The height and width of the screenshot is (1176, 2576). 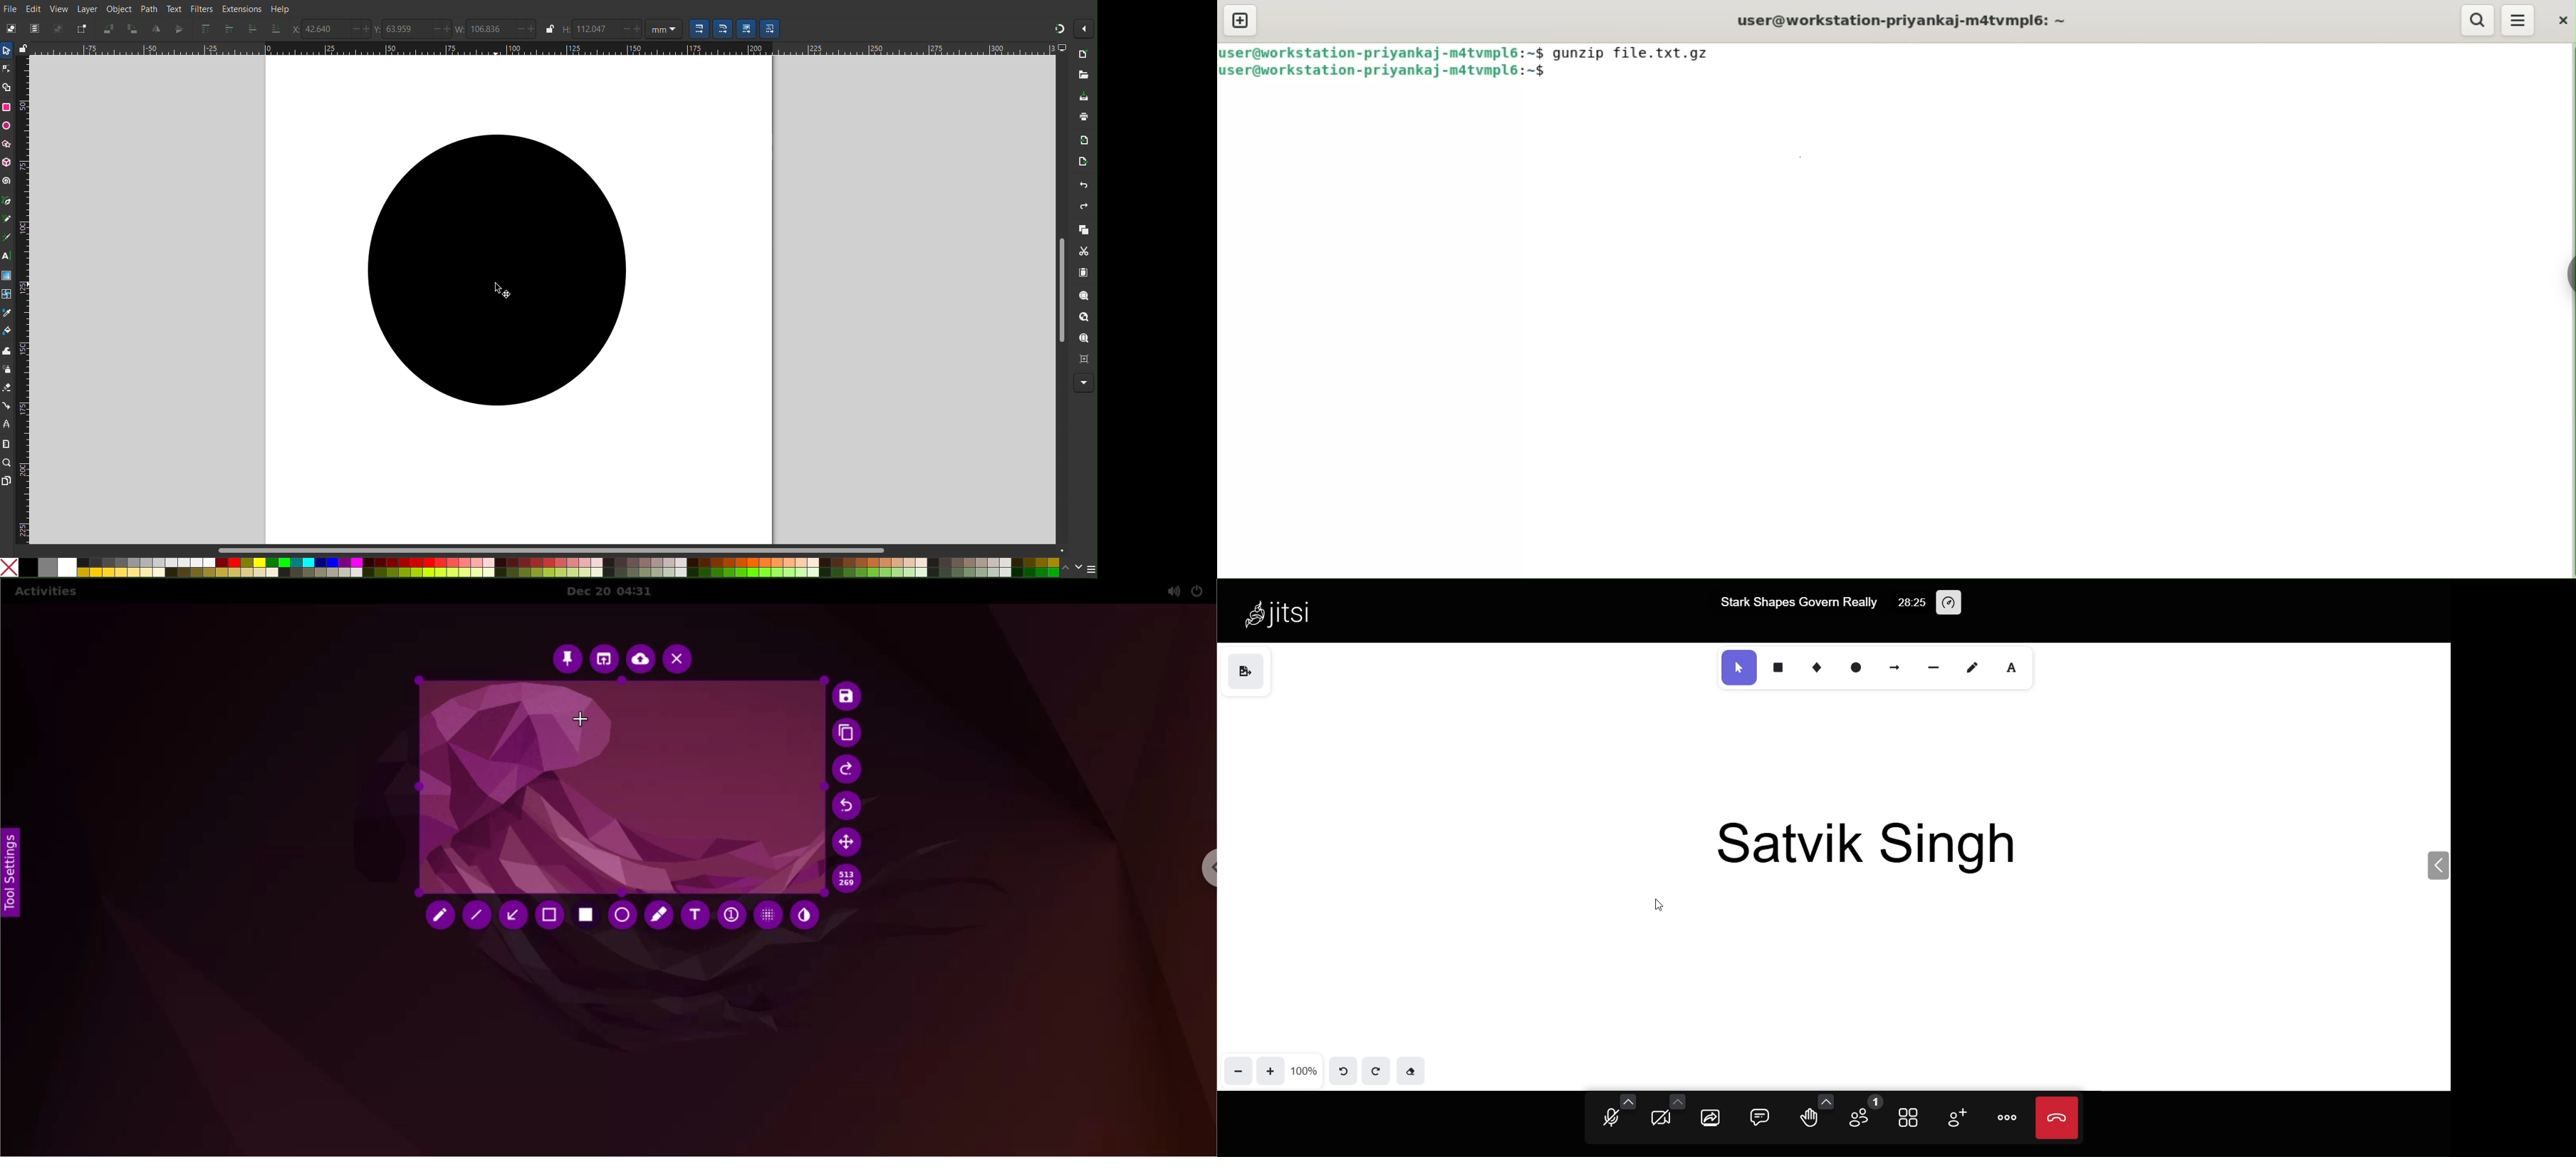 What do you see at coordinates (7, 108) in the screenshot?
I see `Square Tool` at bounding box center [7, 108].